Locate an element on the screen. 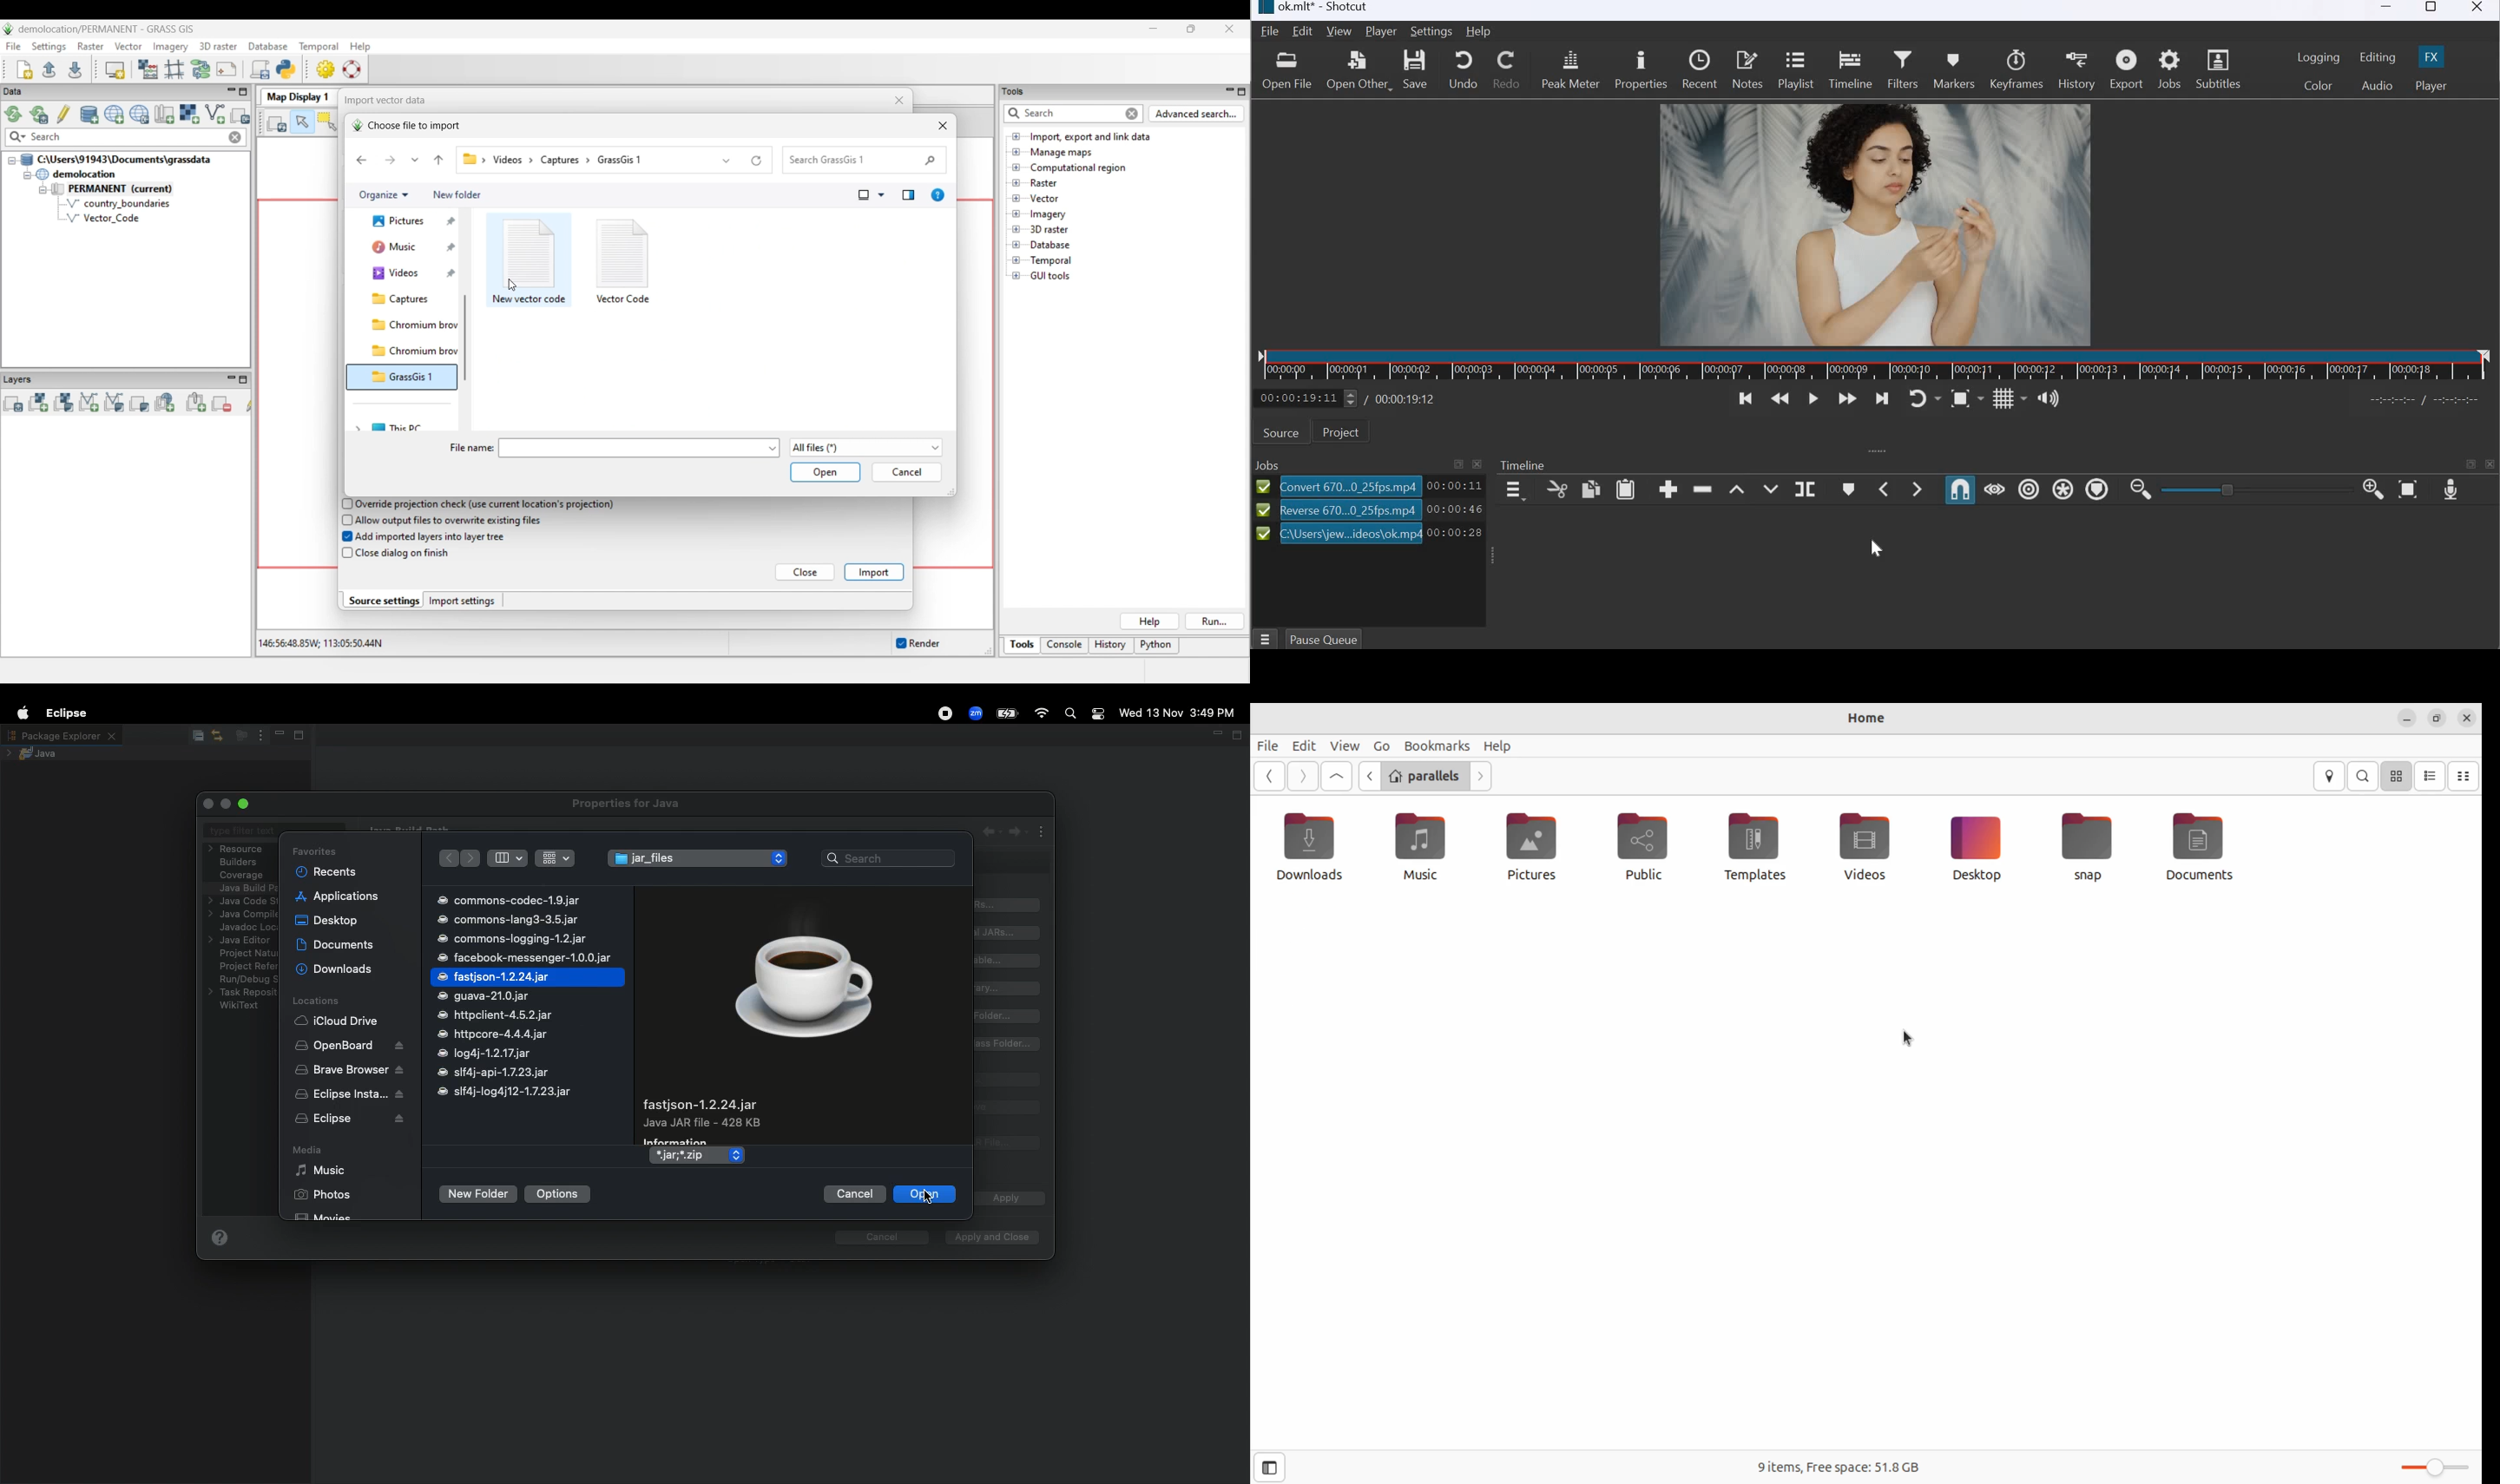 The image size is (2520, 1484). Player is located at coordinates (2430, 86).